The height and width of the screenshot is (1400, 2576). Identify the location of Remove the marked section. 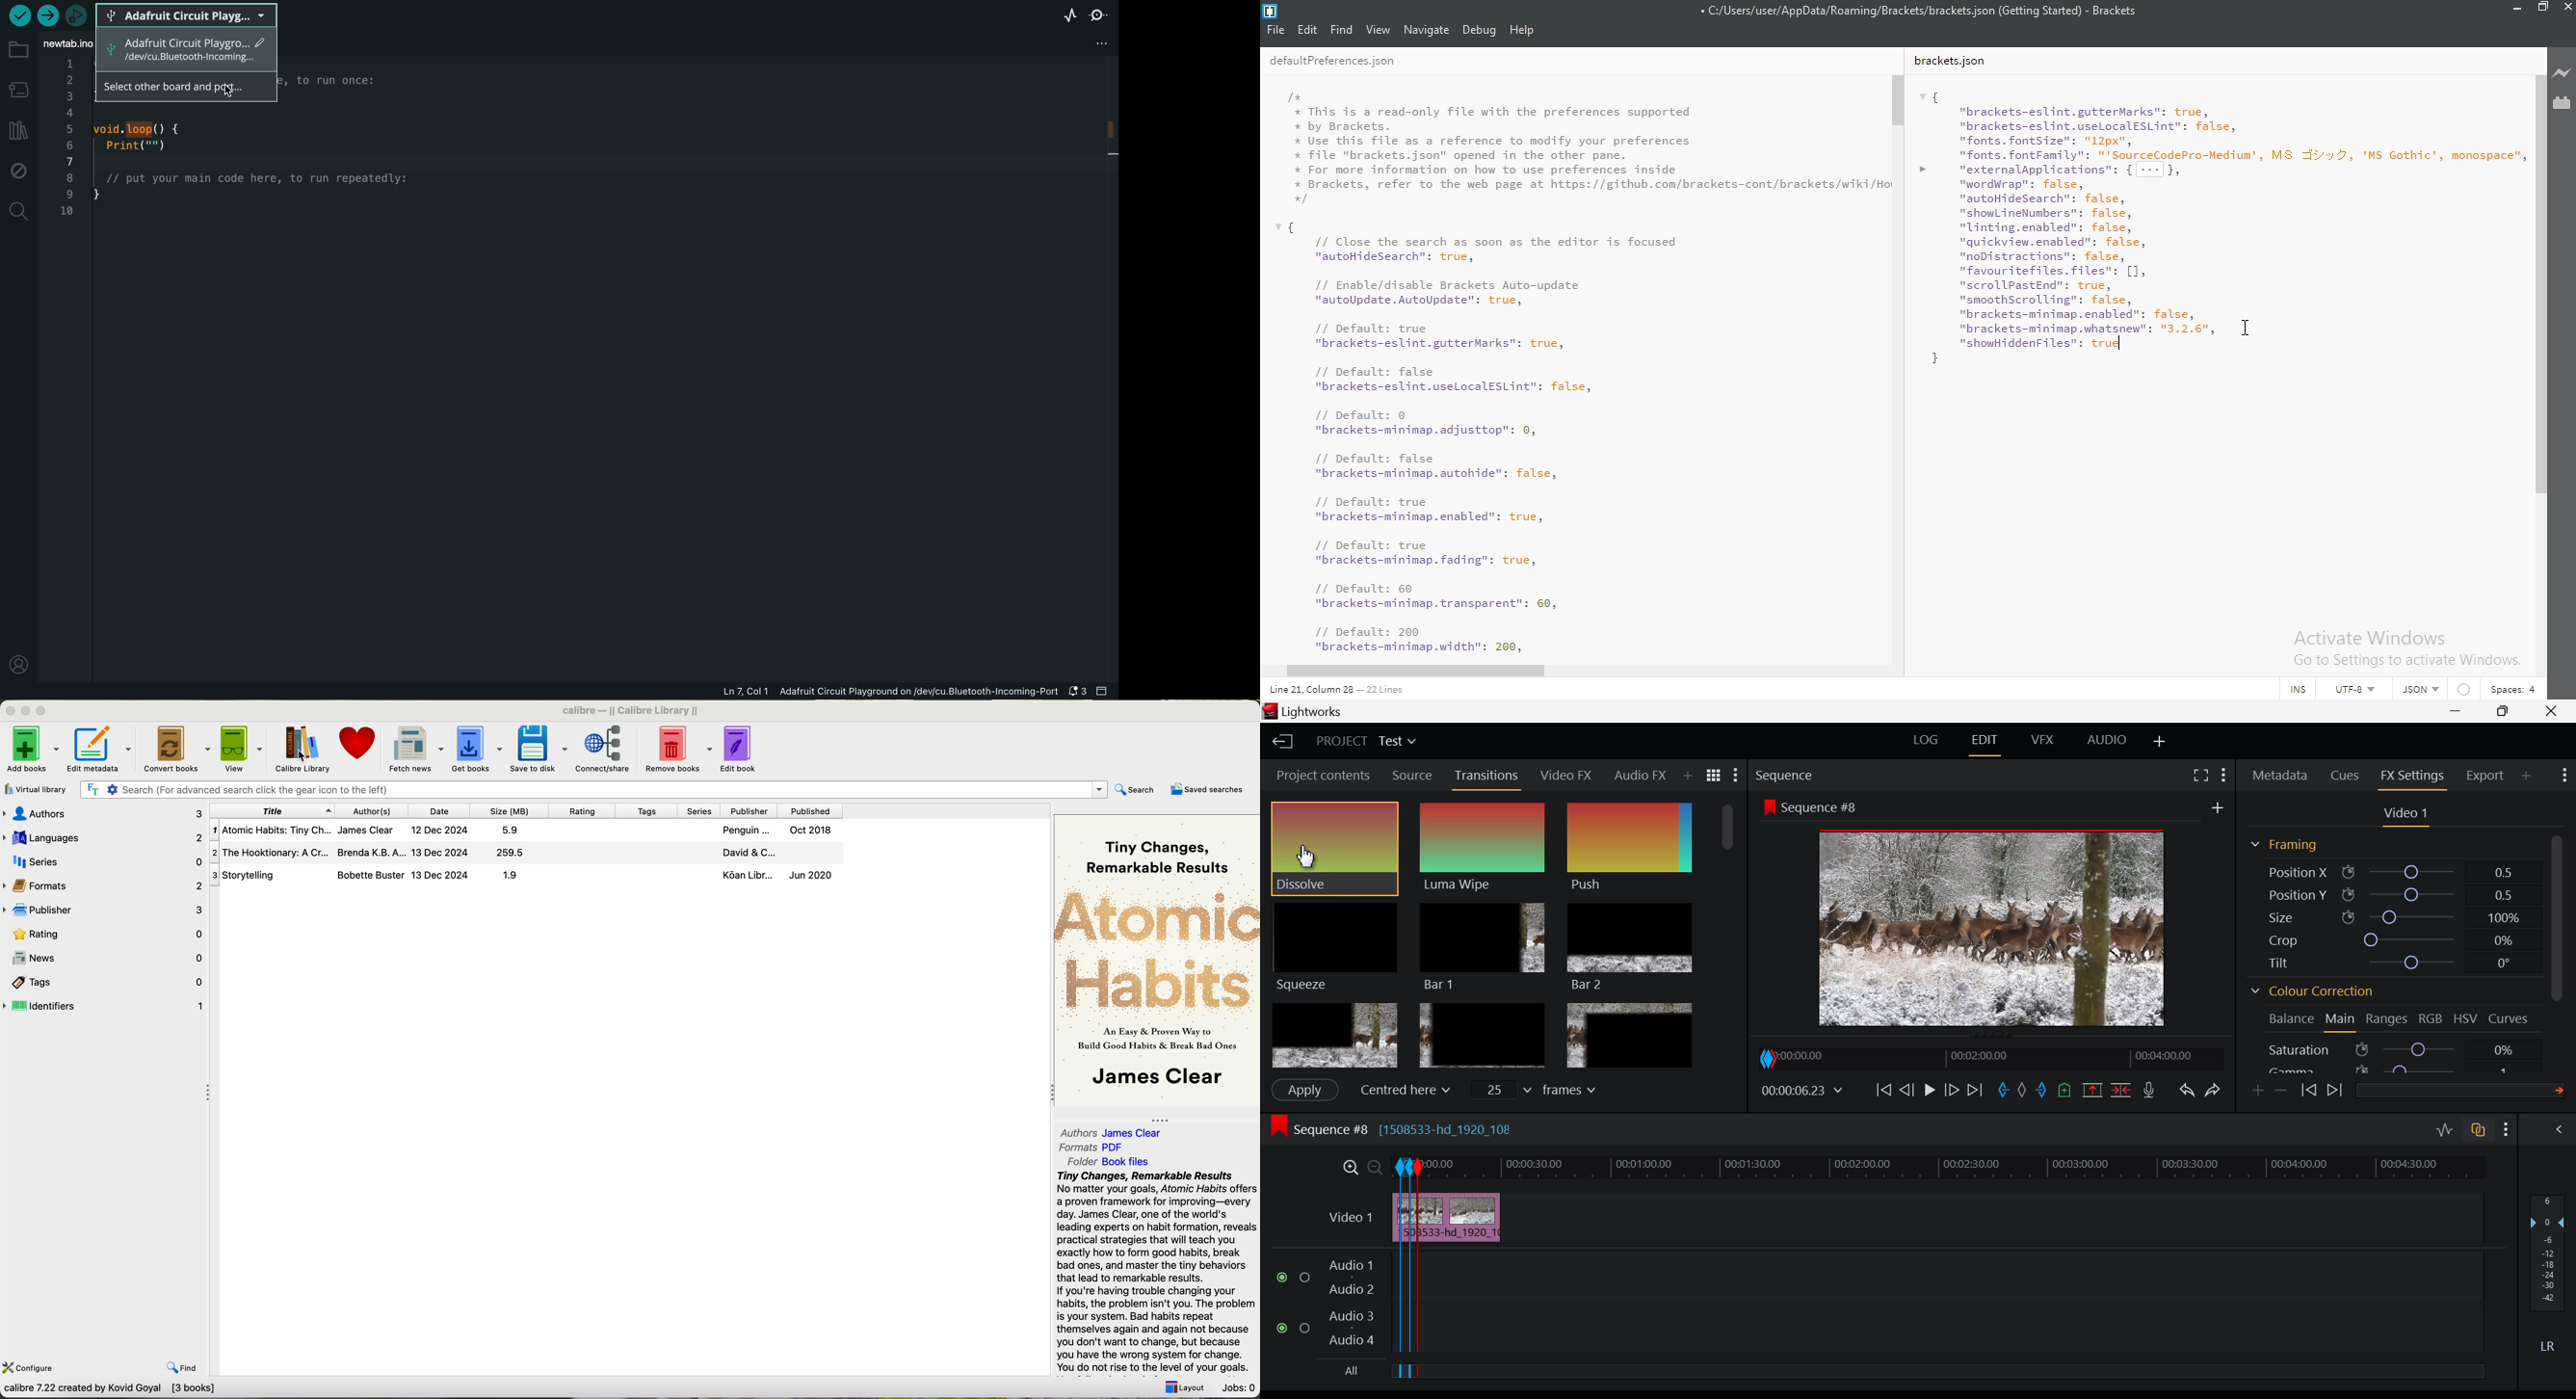
(2092, 1088).